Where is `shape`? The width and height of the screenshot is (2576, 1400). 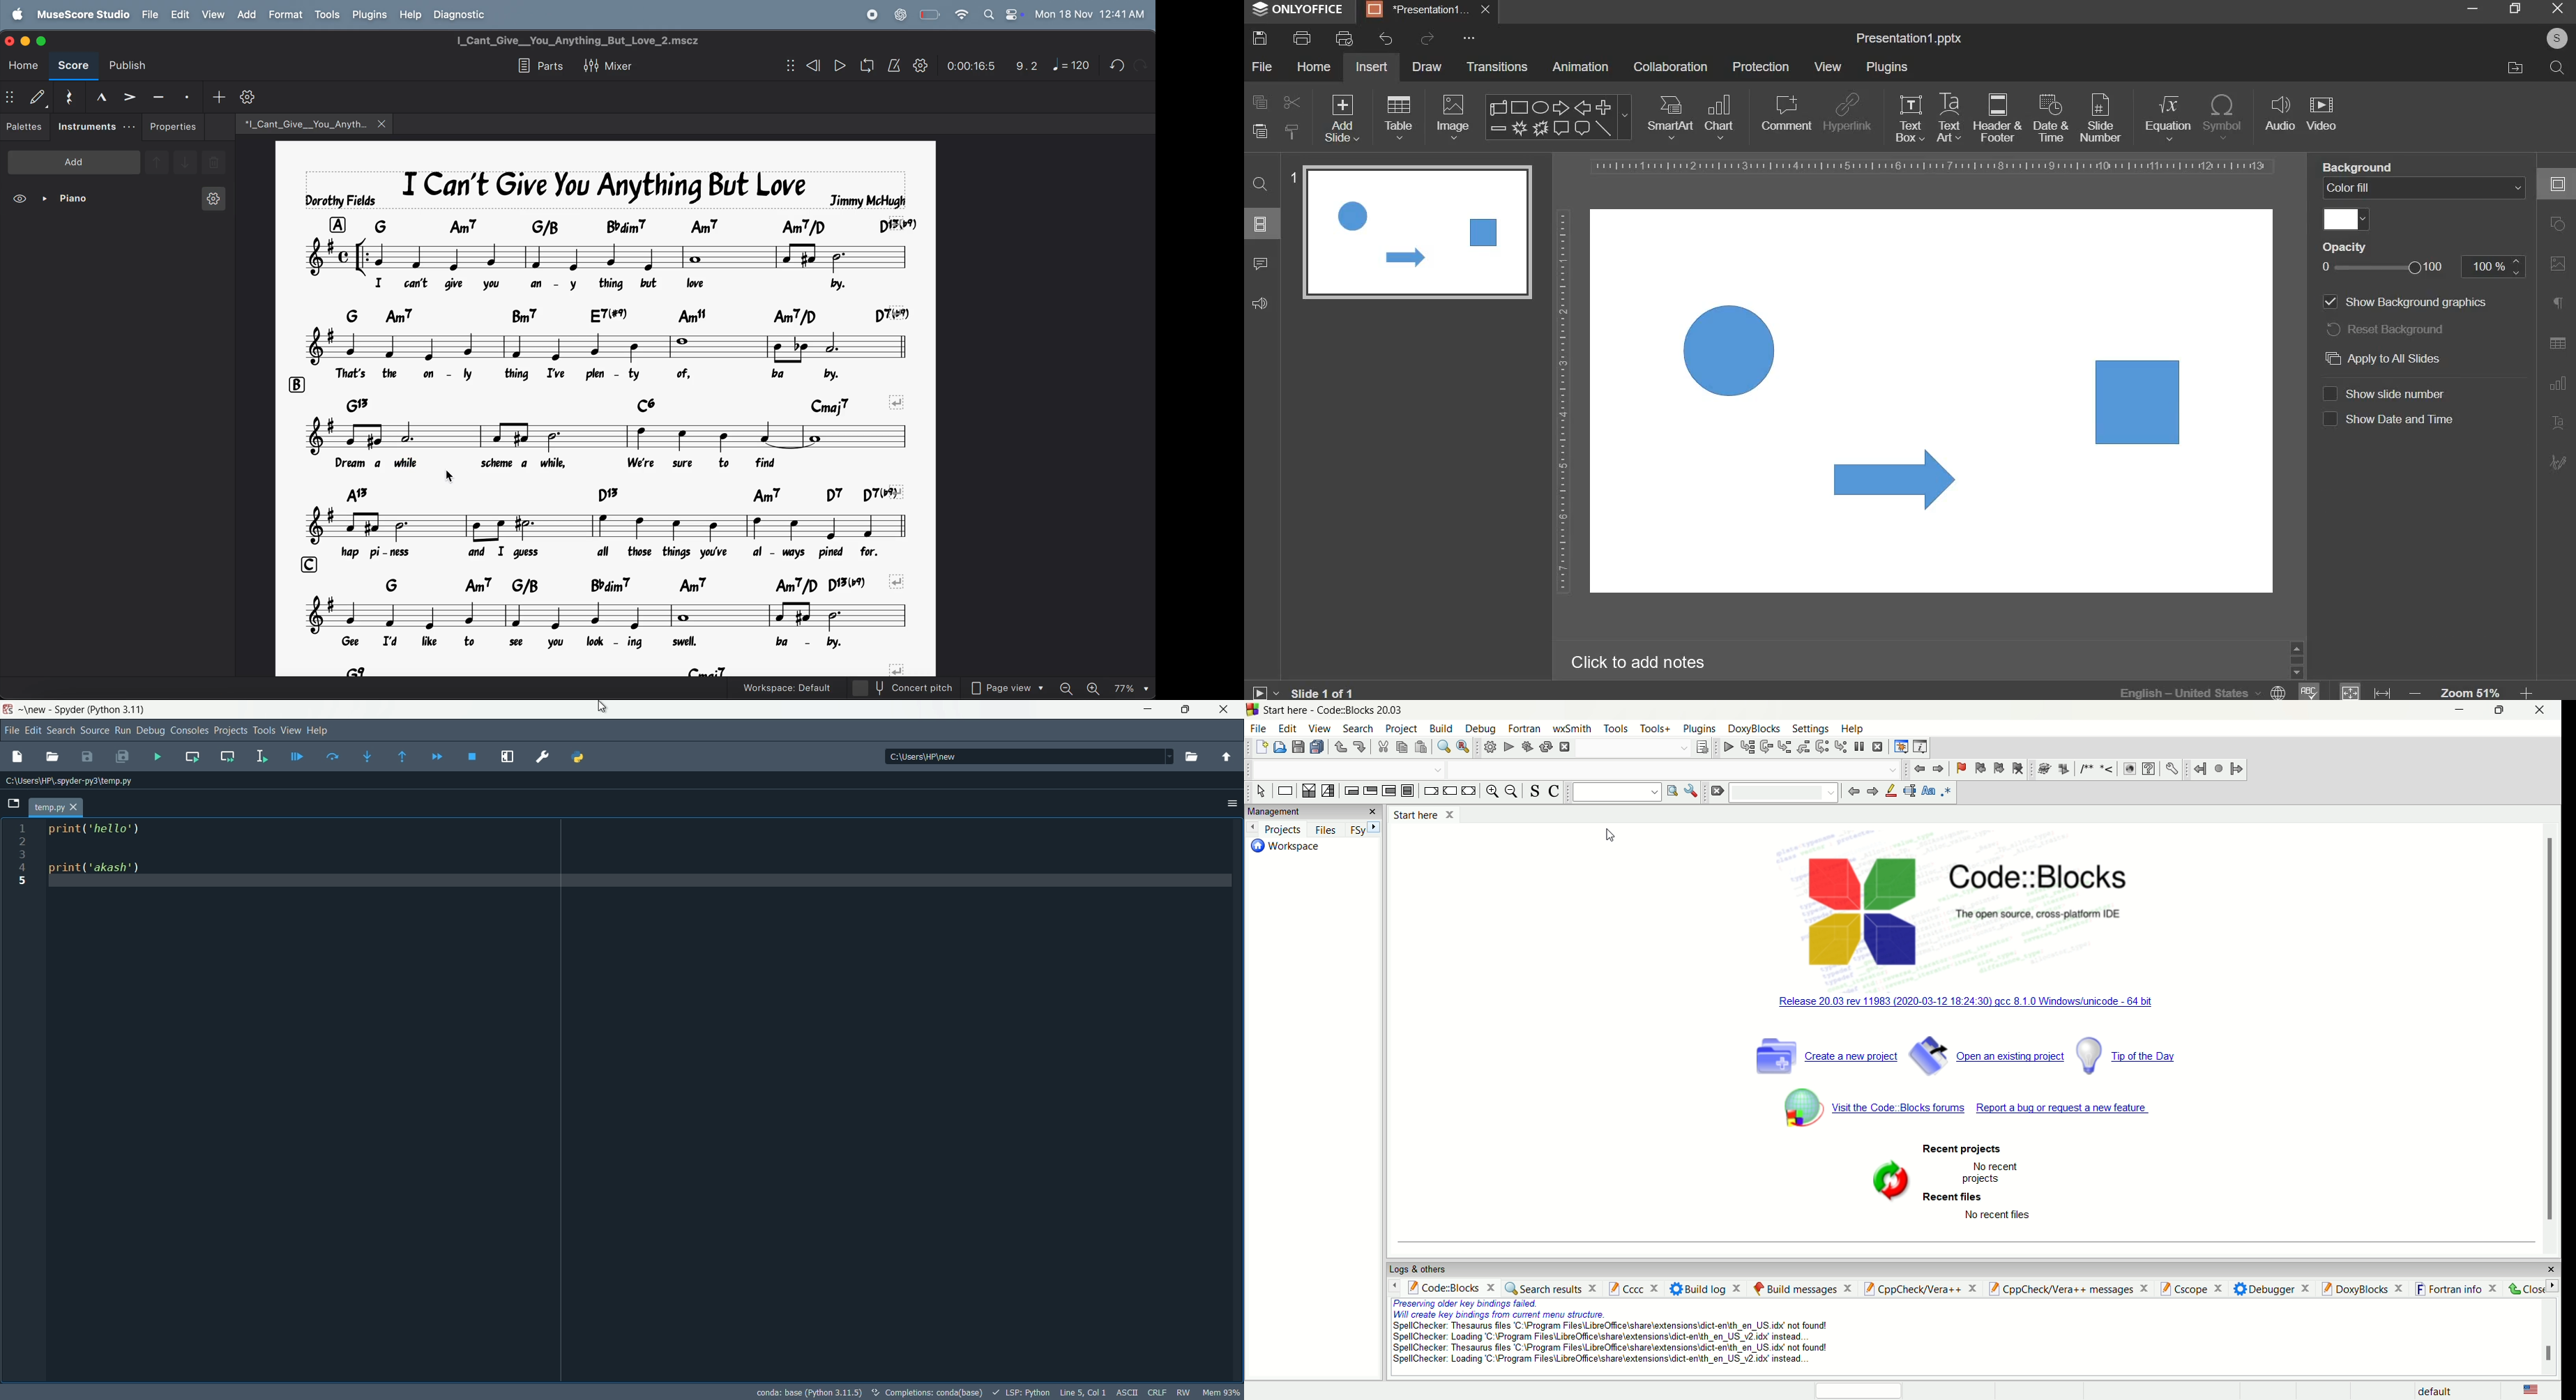
shape is located at coordinates (1556, 117).